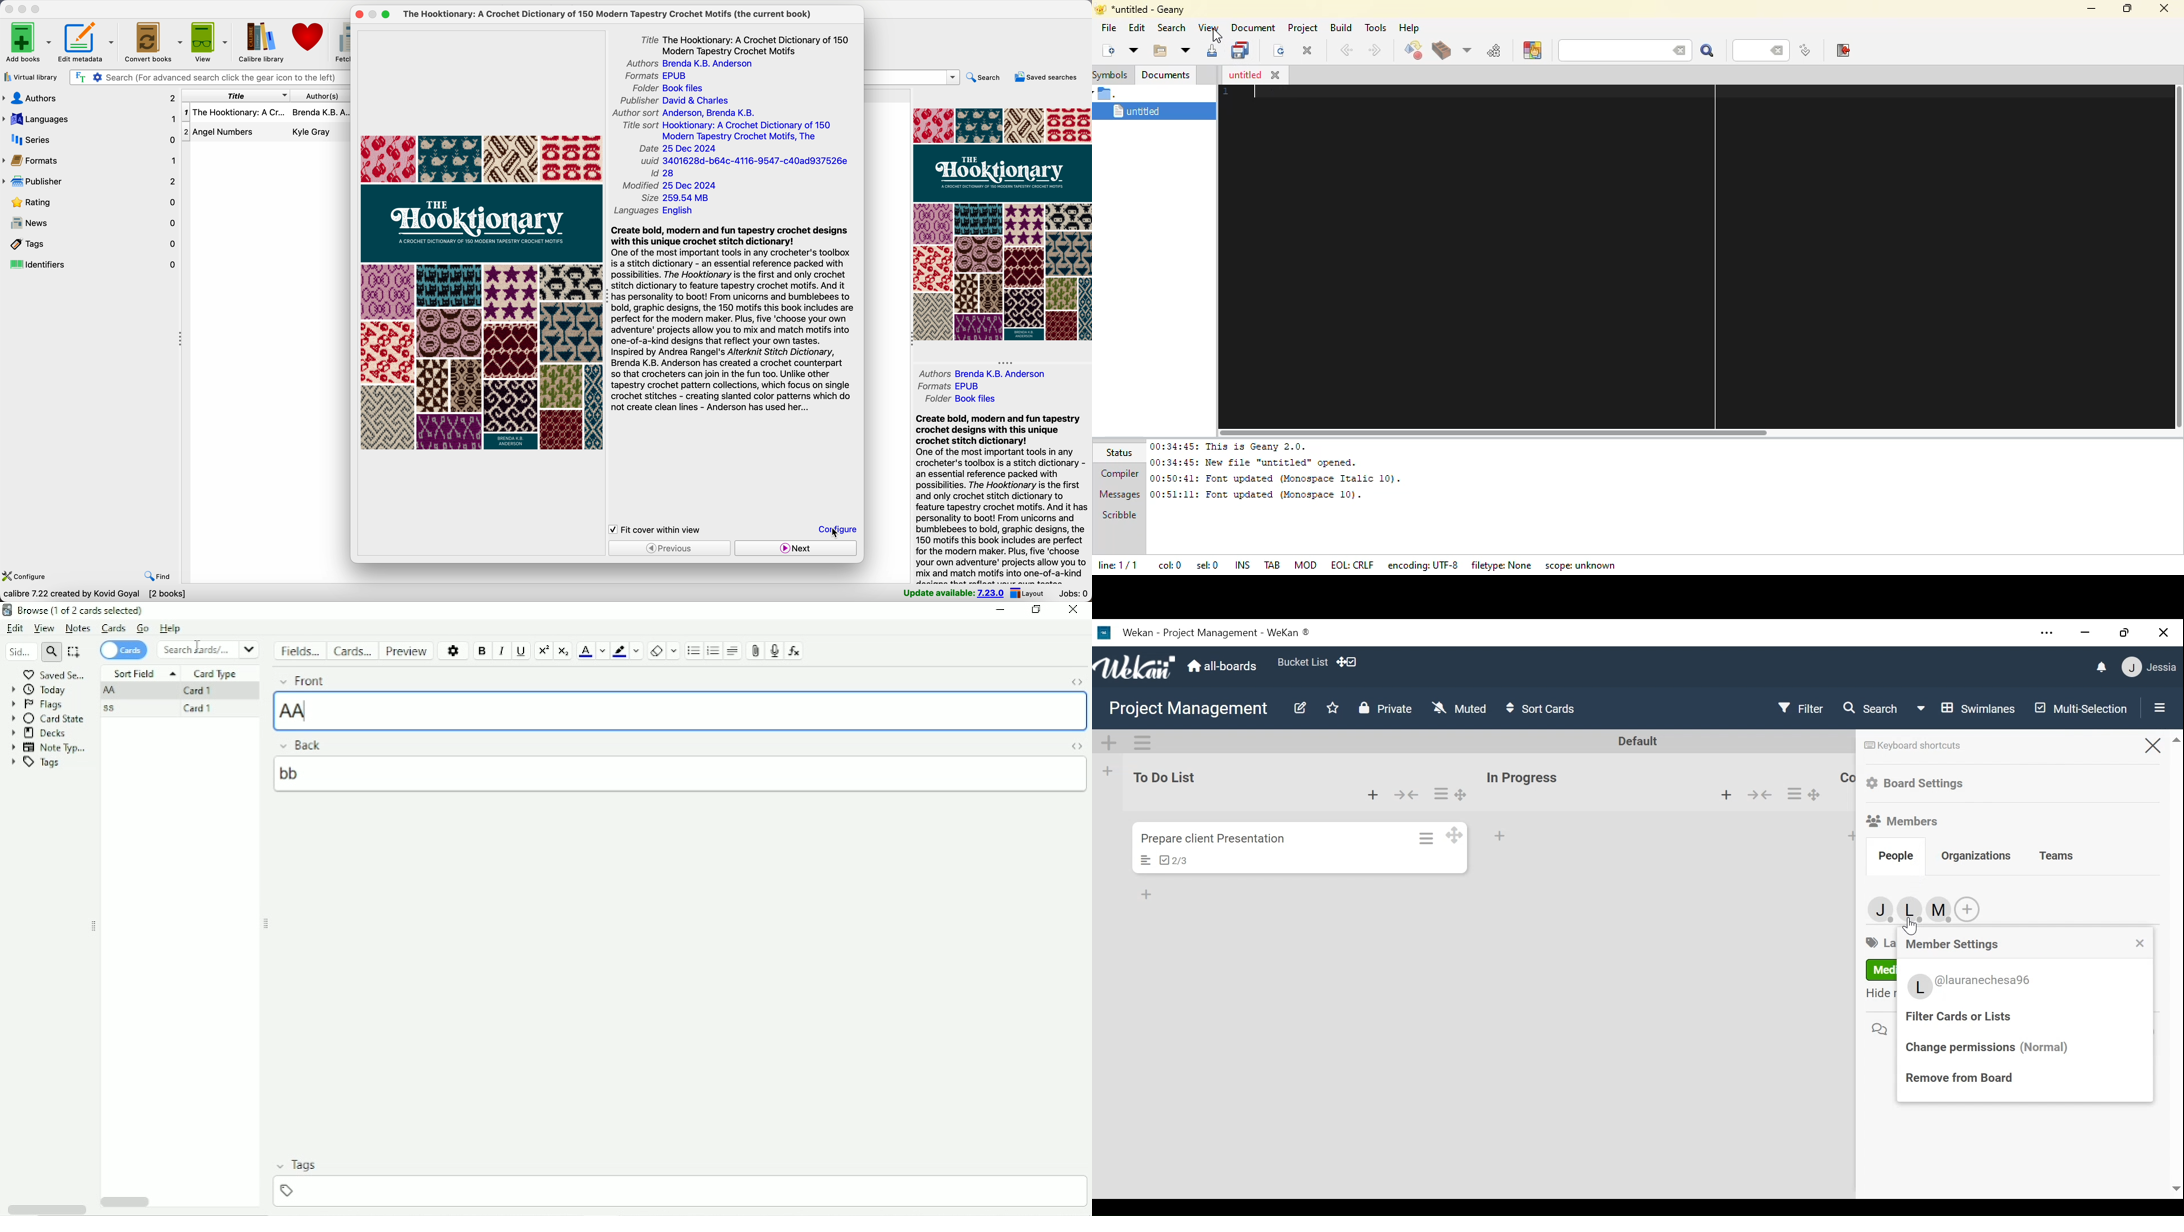 This screenshot has width=2184, height=1232. Describe the element at coordinates (1521, 778) in the screenshot. I see `List Title` at that location.